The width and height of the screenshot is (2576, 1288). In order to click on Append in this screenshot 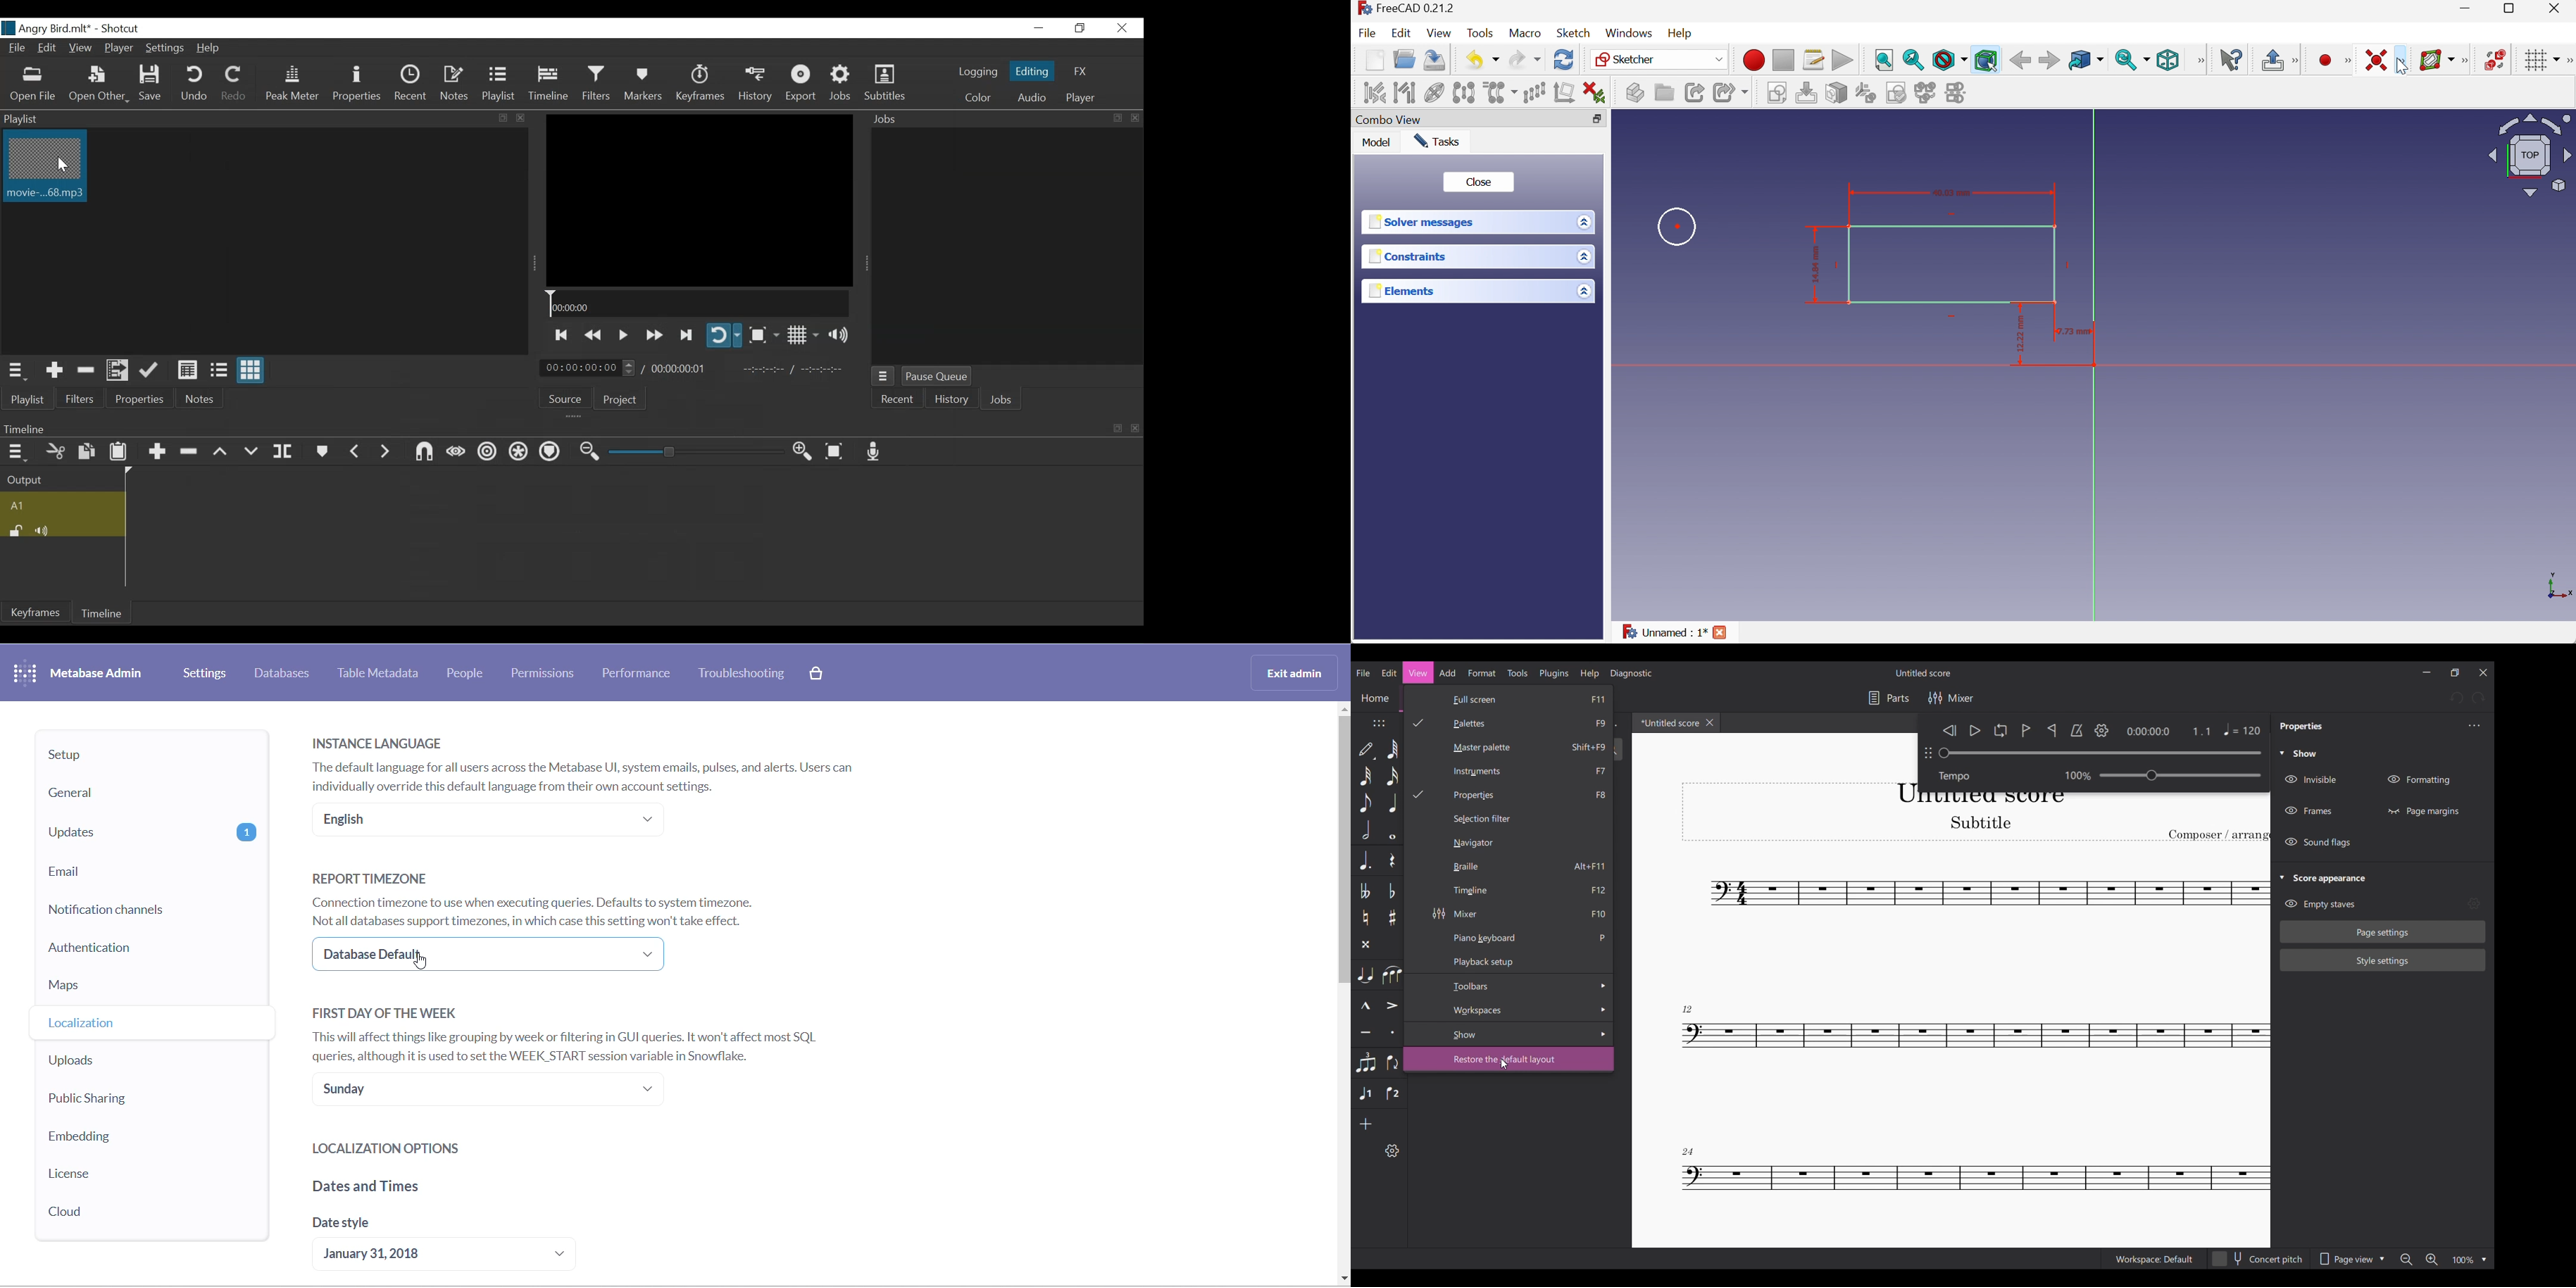, I will do `click(157, 450)`.